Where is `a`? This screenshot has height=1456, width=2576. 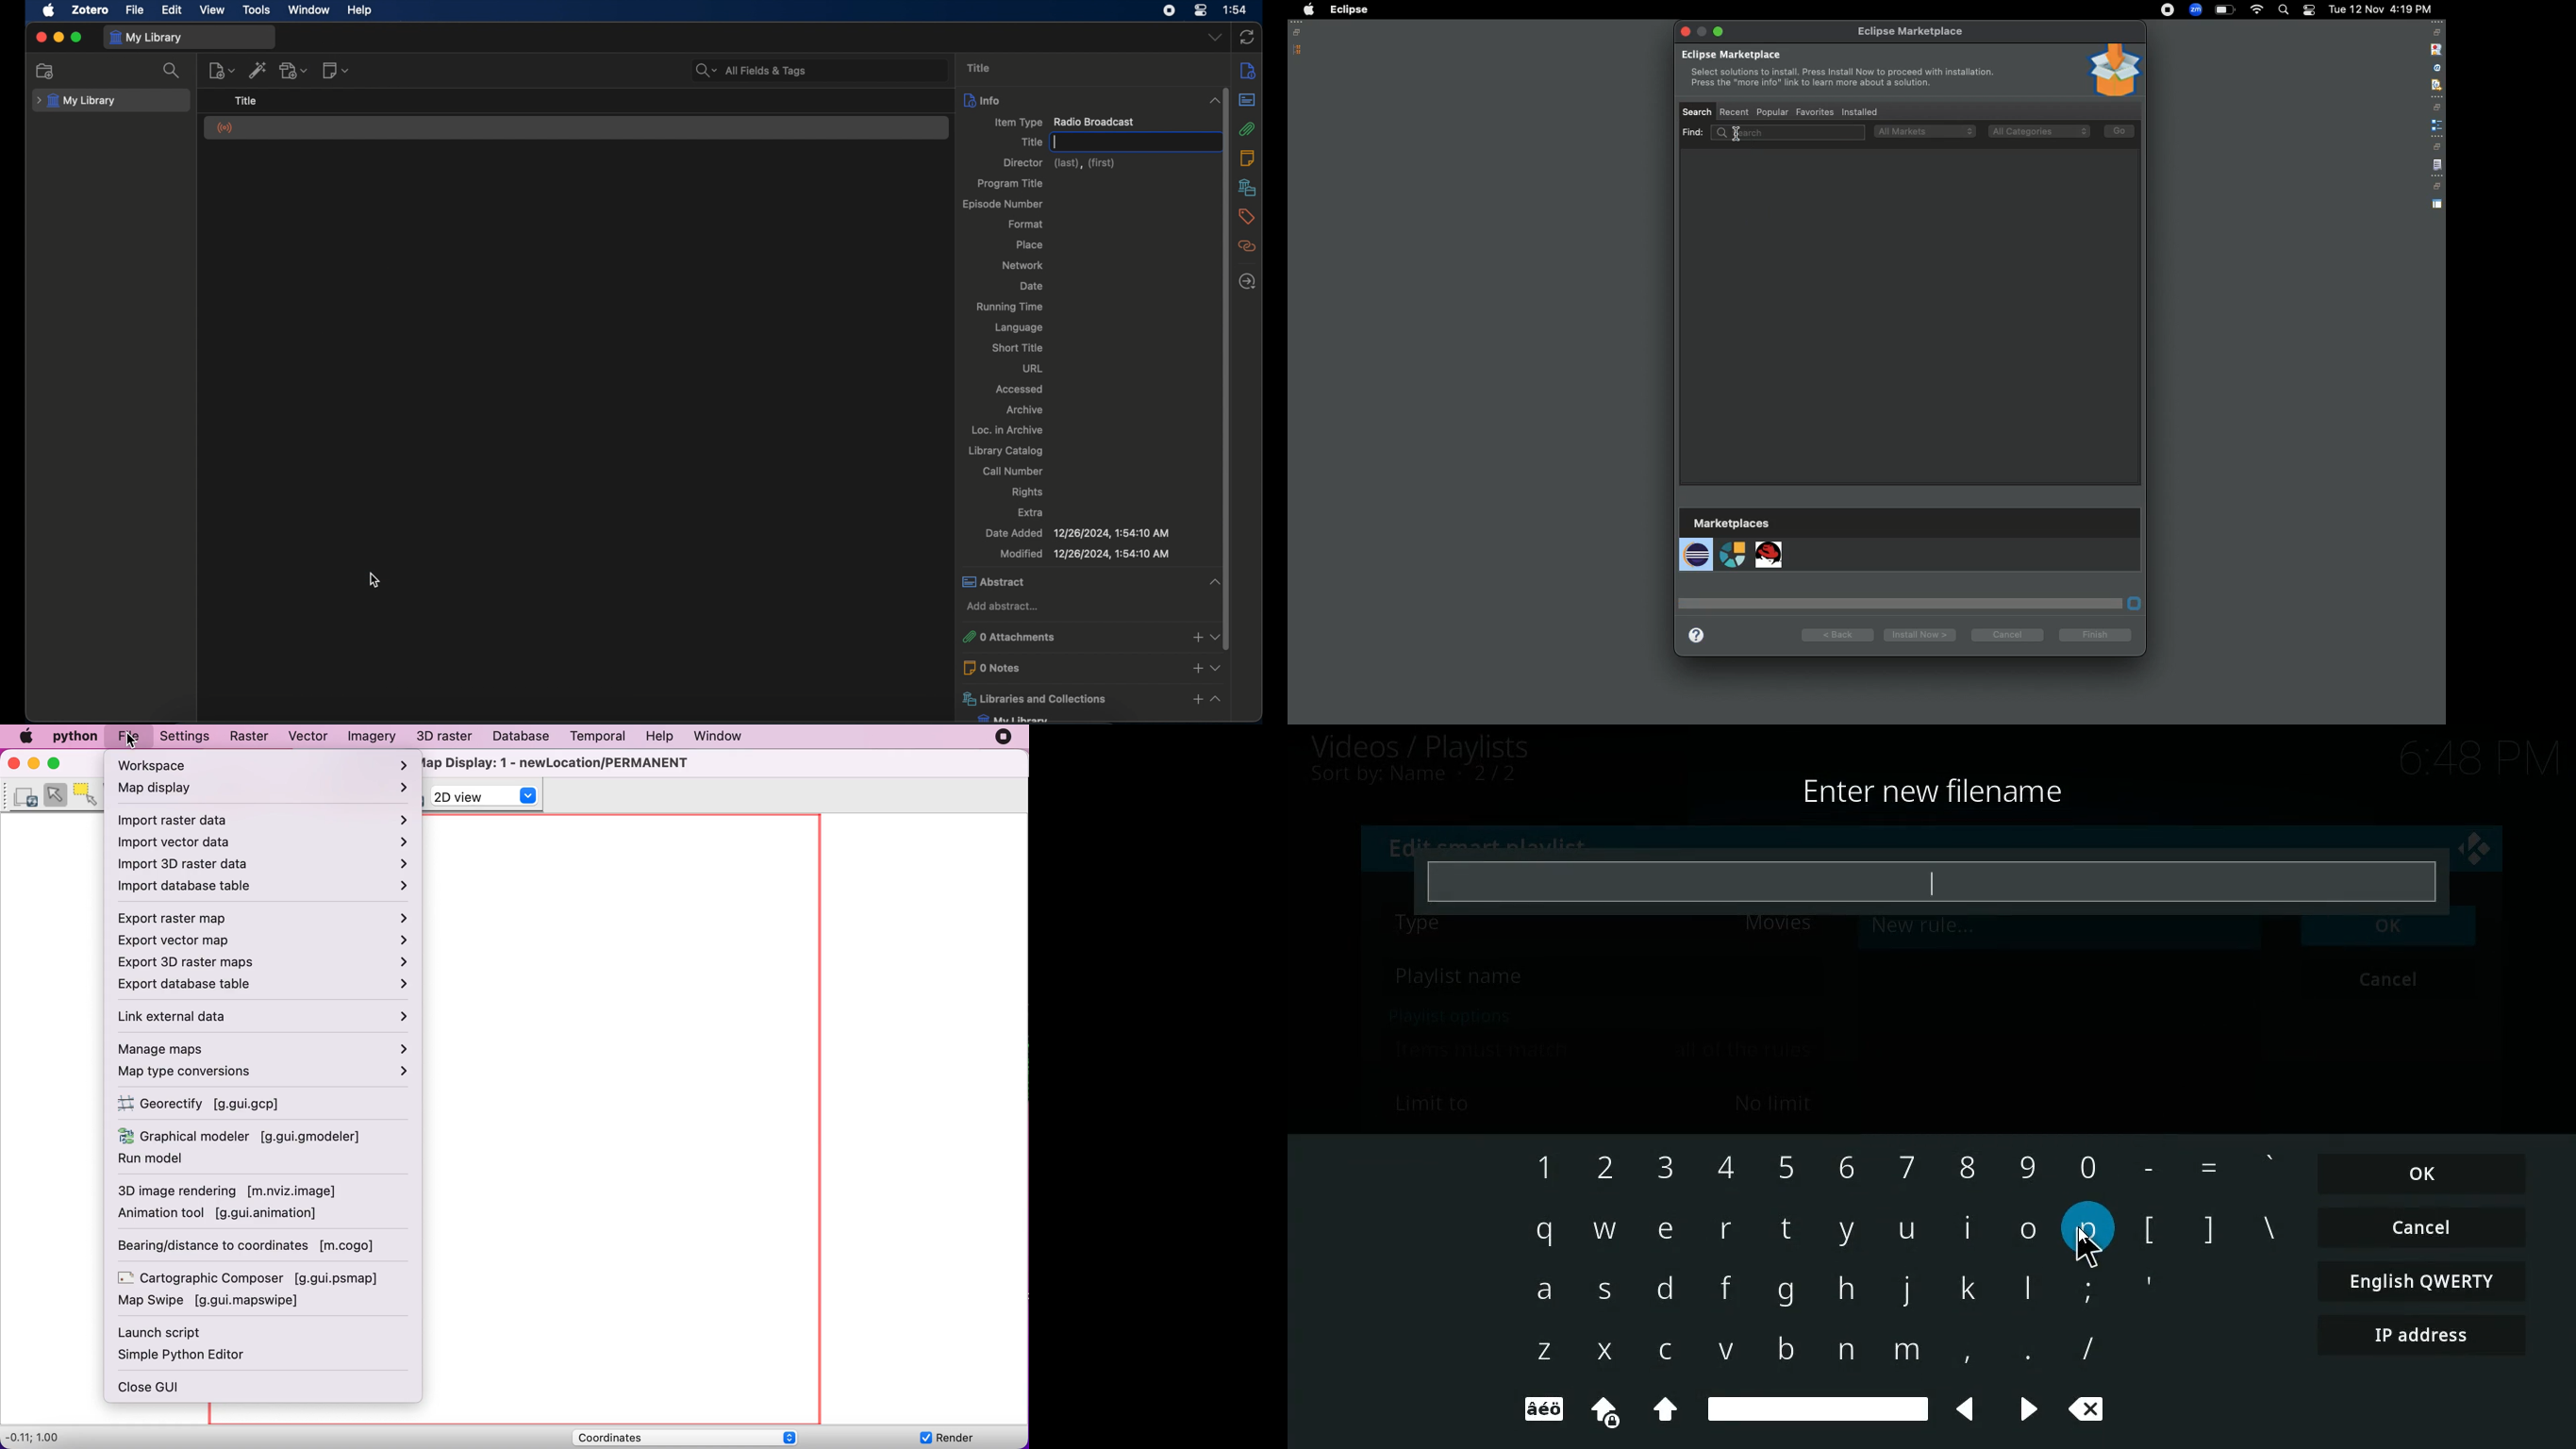 a is located at coordinates (1543, 1294).